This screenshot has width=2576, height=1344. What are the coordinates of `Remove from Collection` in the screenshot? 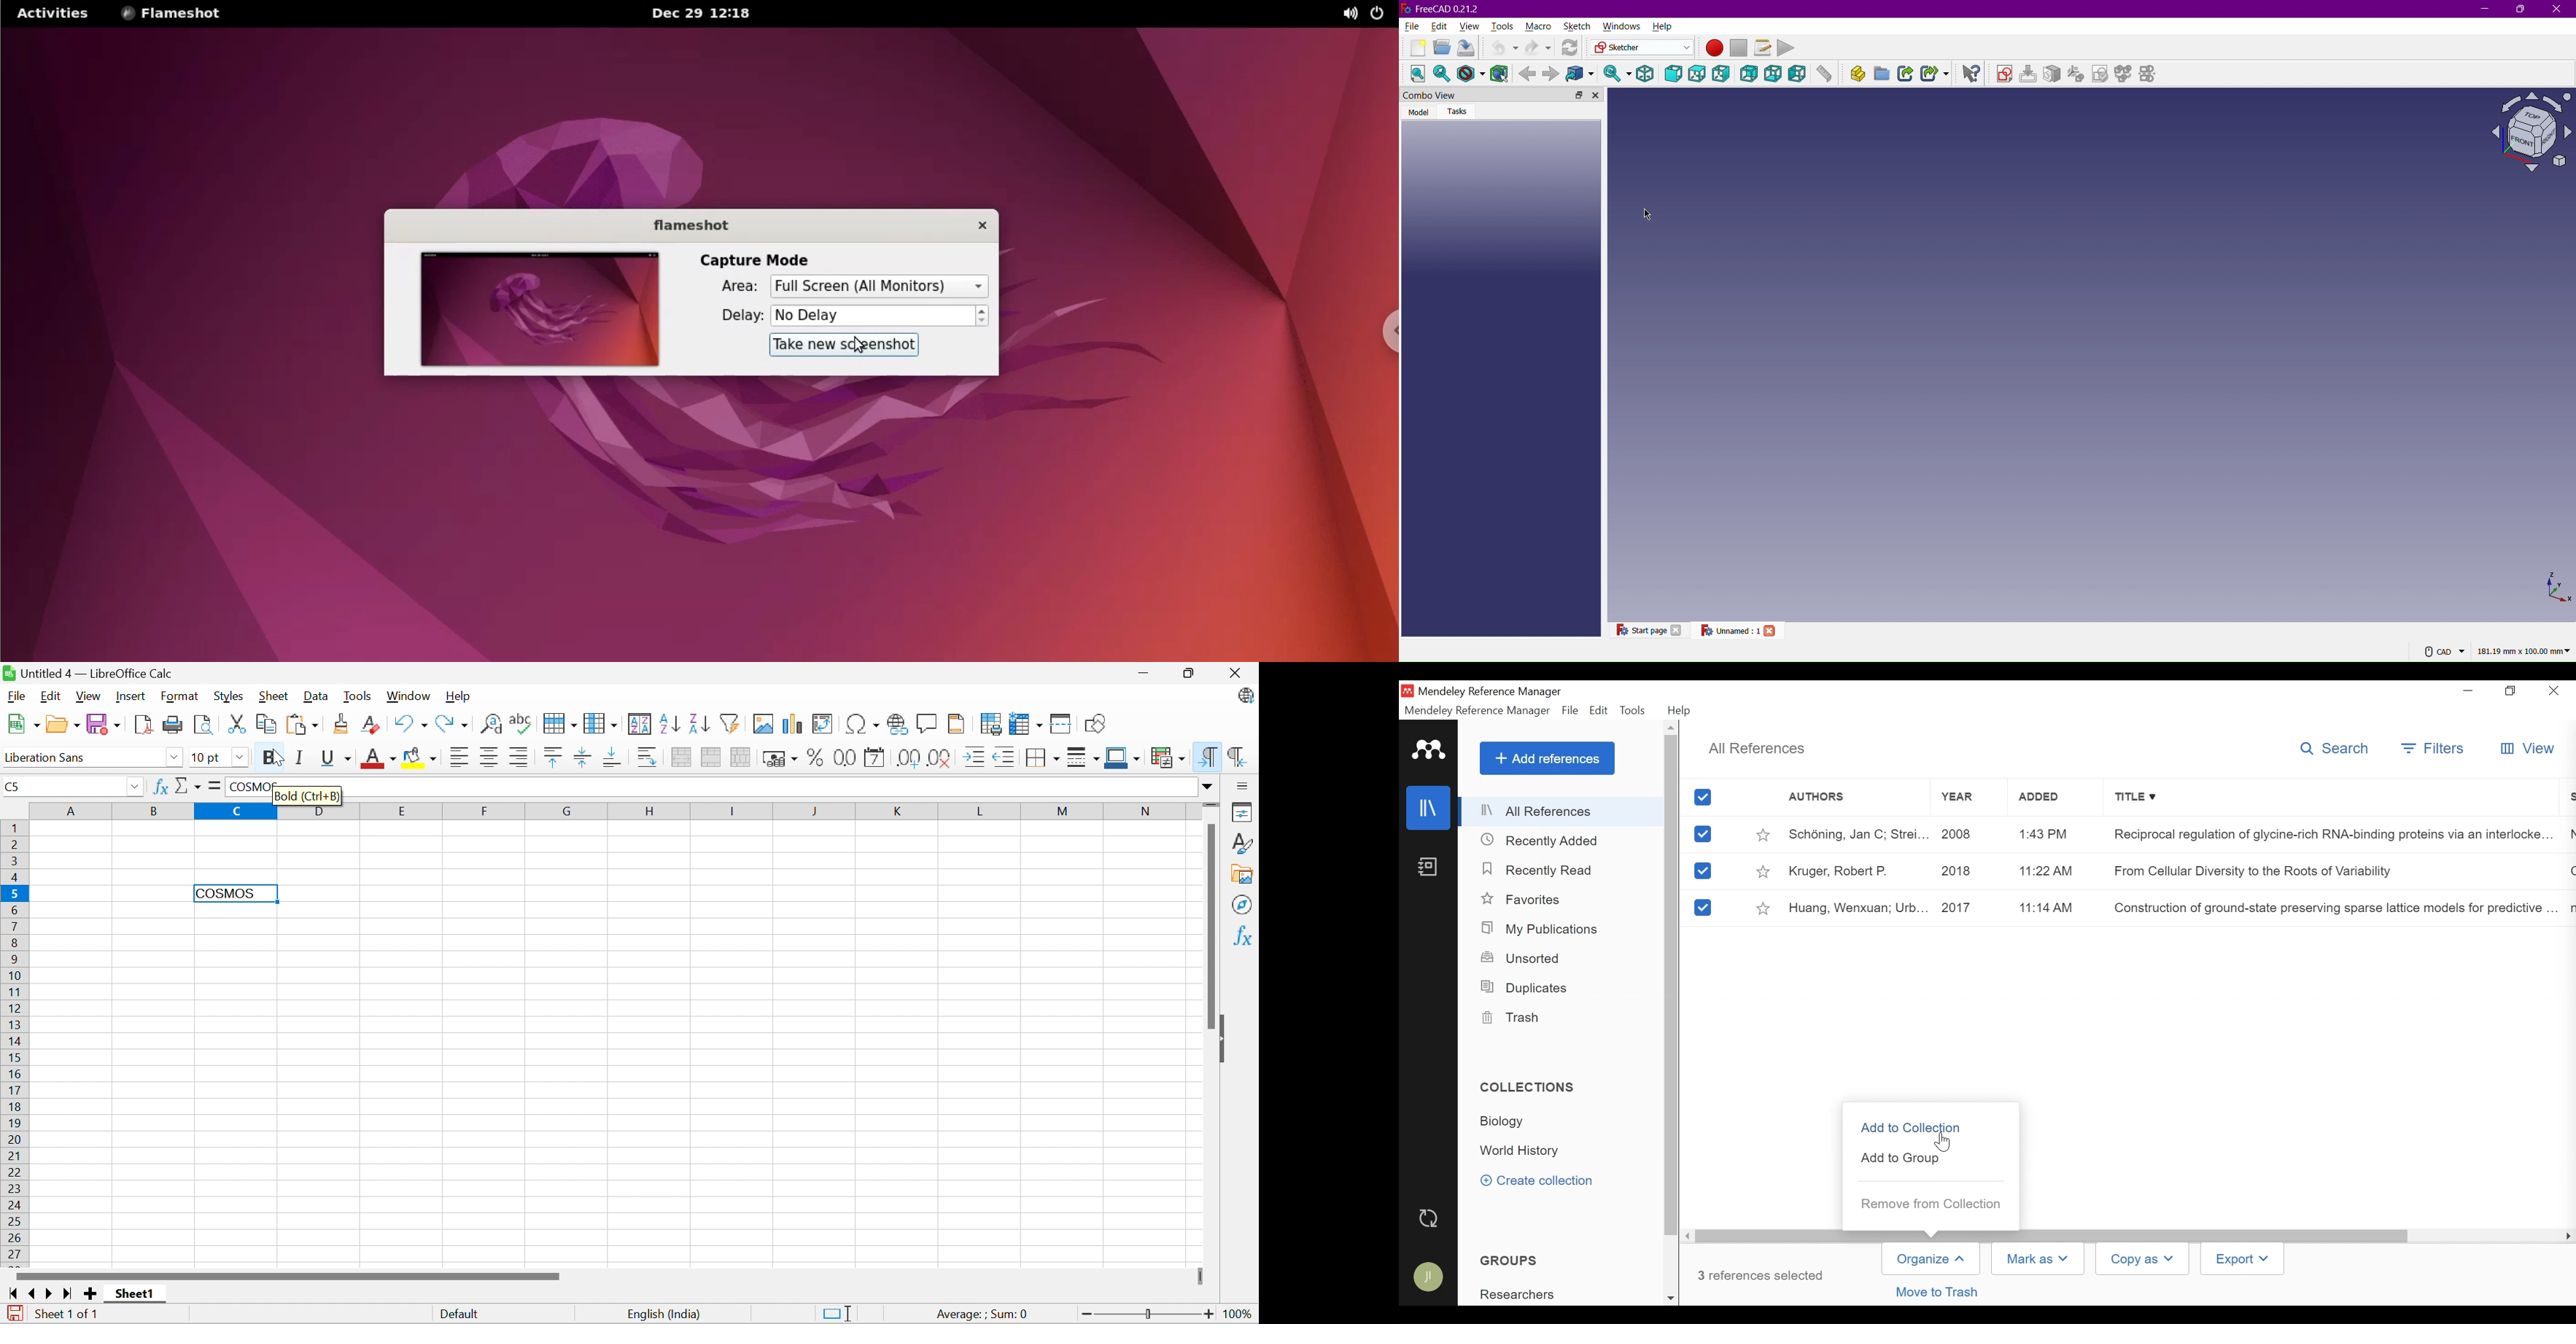 It's located at (1931, 1204).